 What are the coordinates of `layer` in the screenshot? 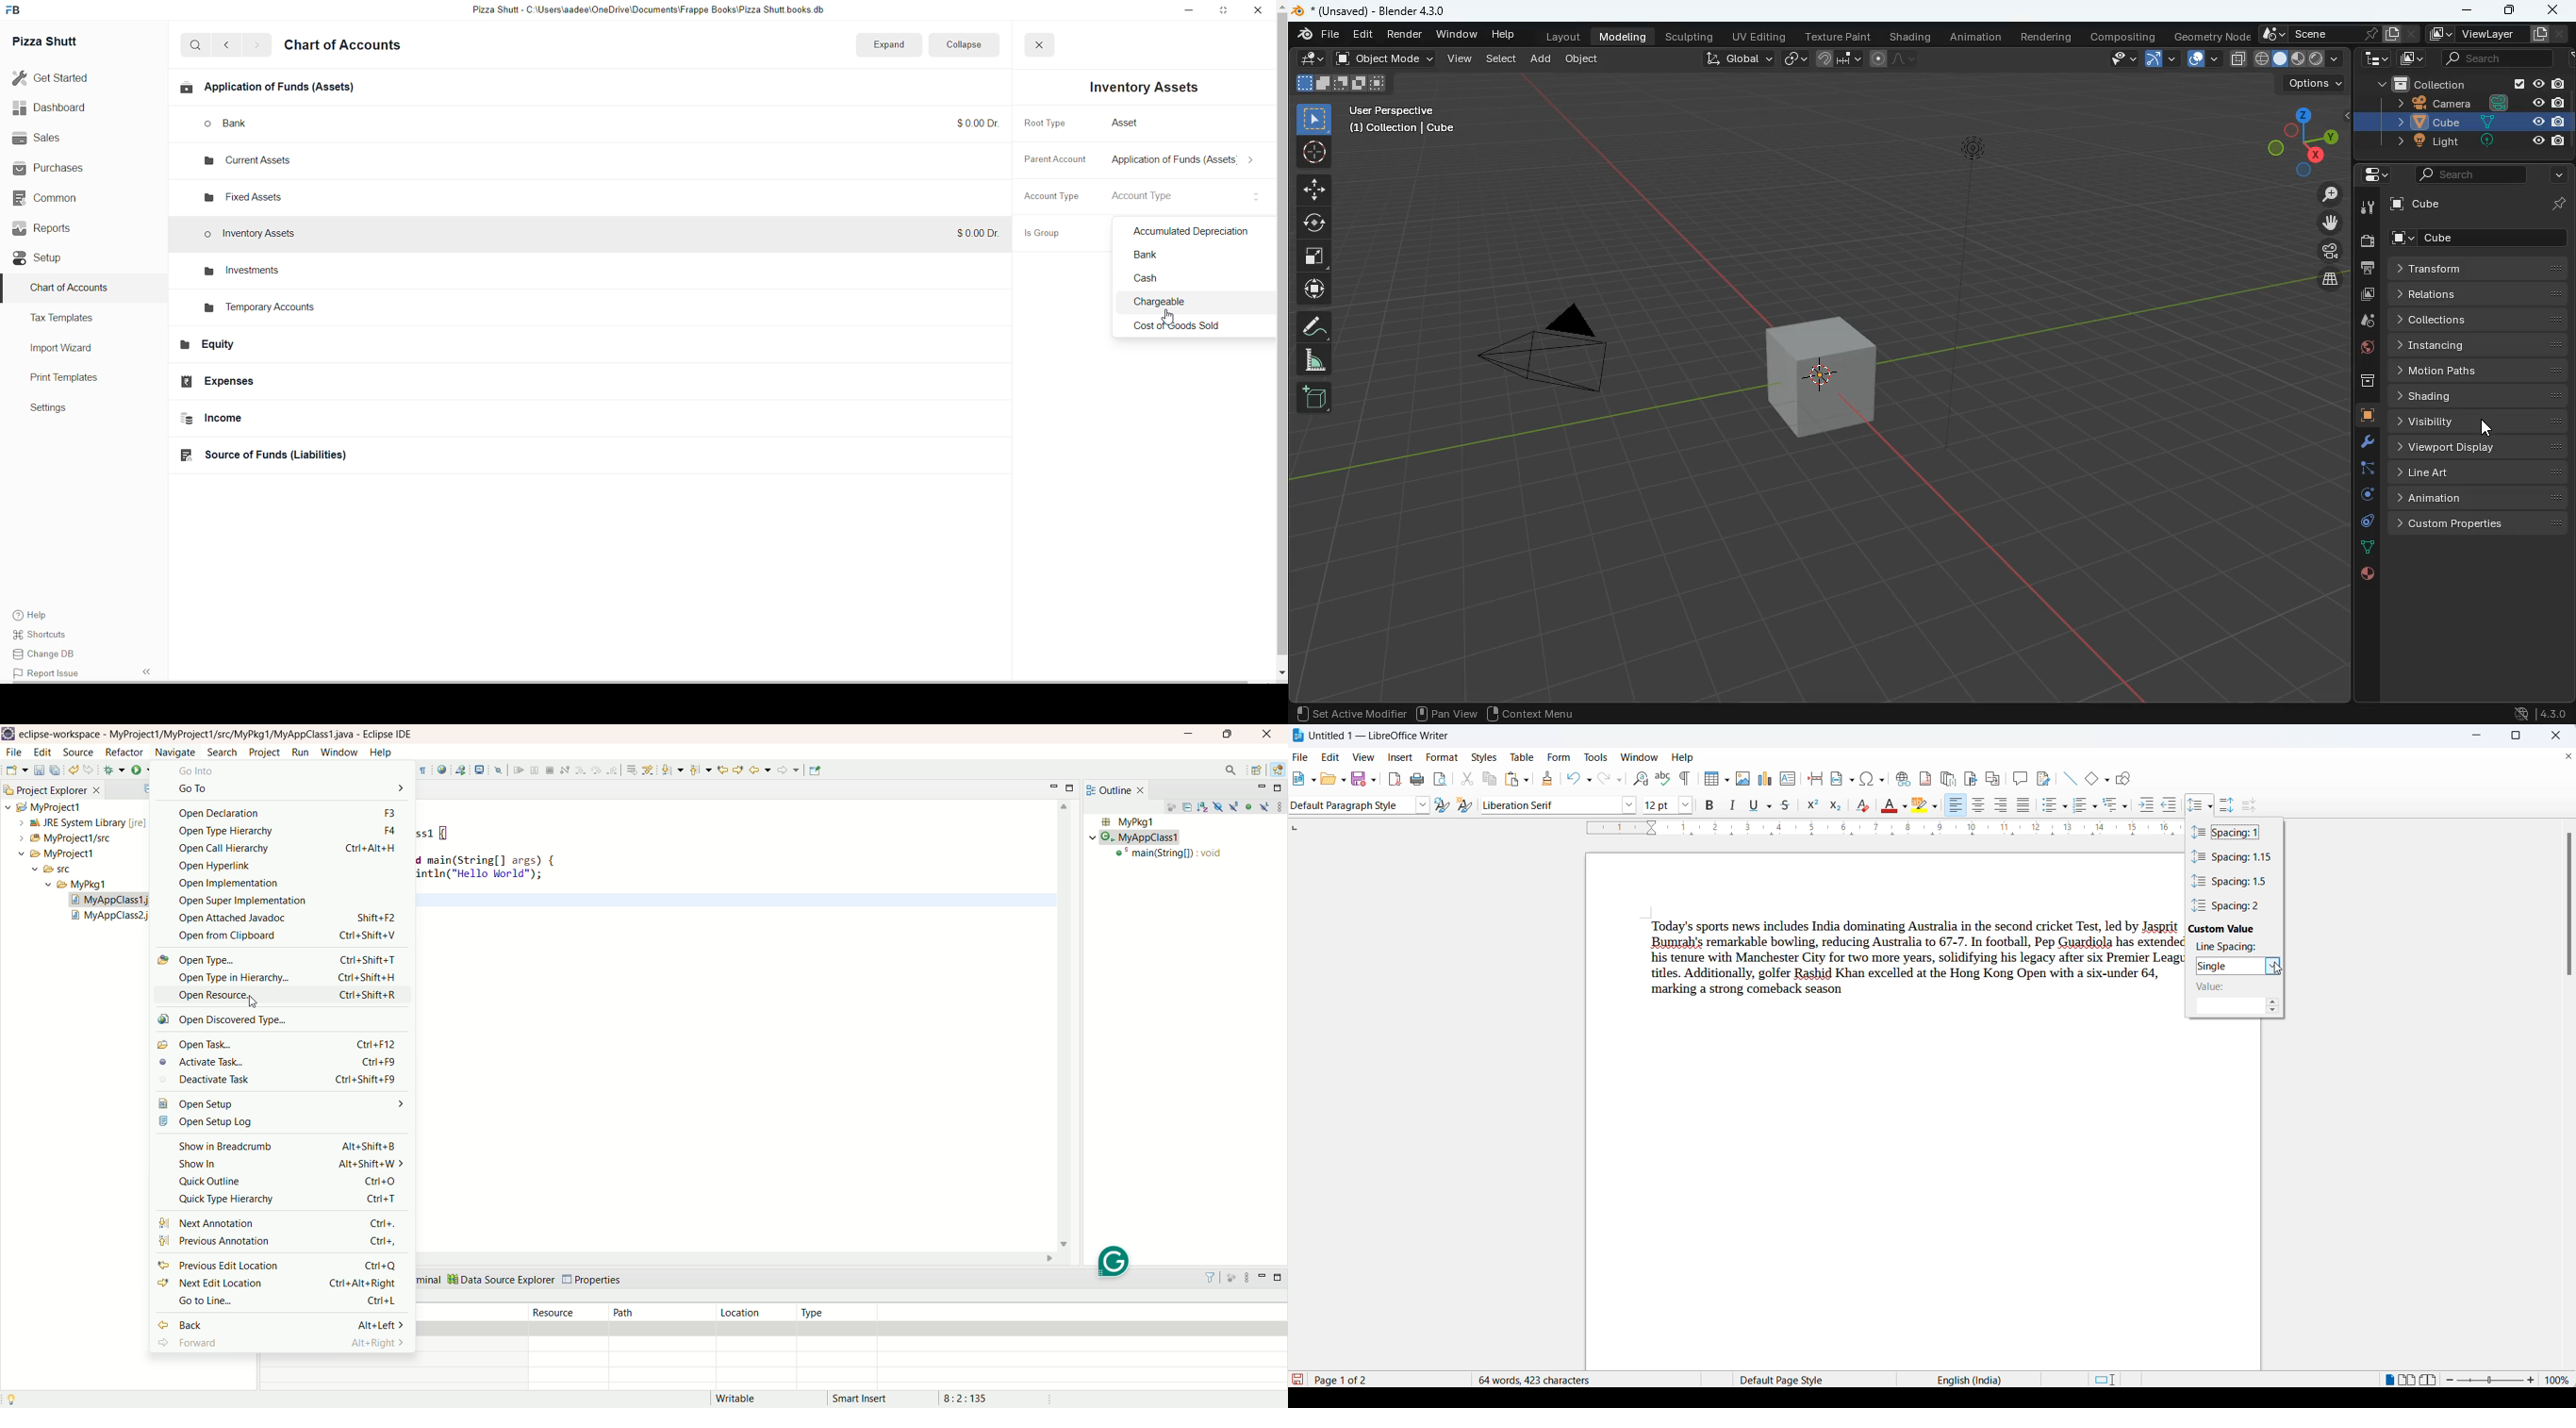 It's located at (2237, 59).